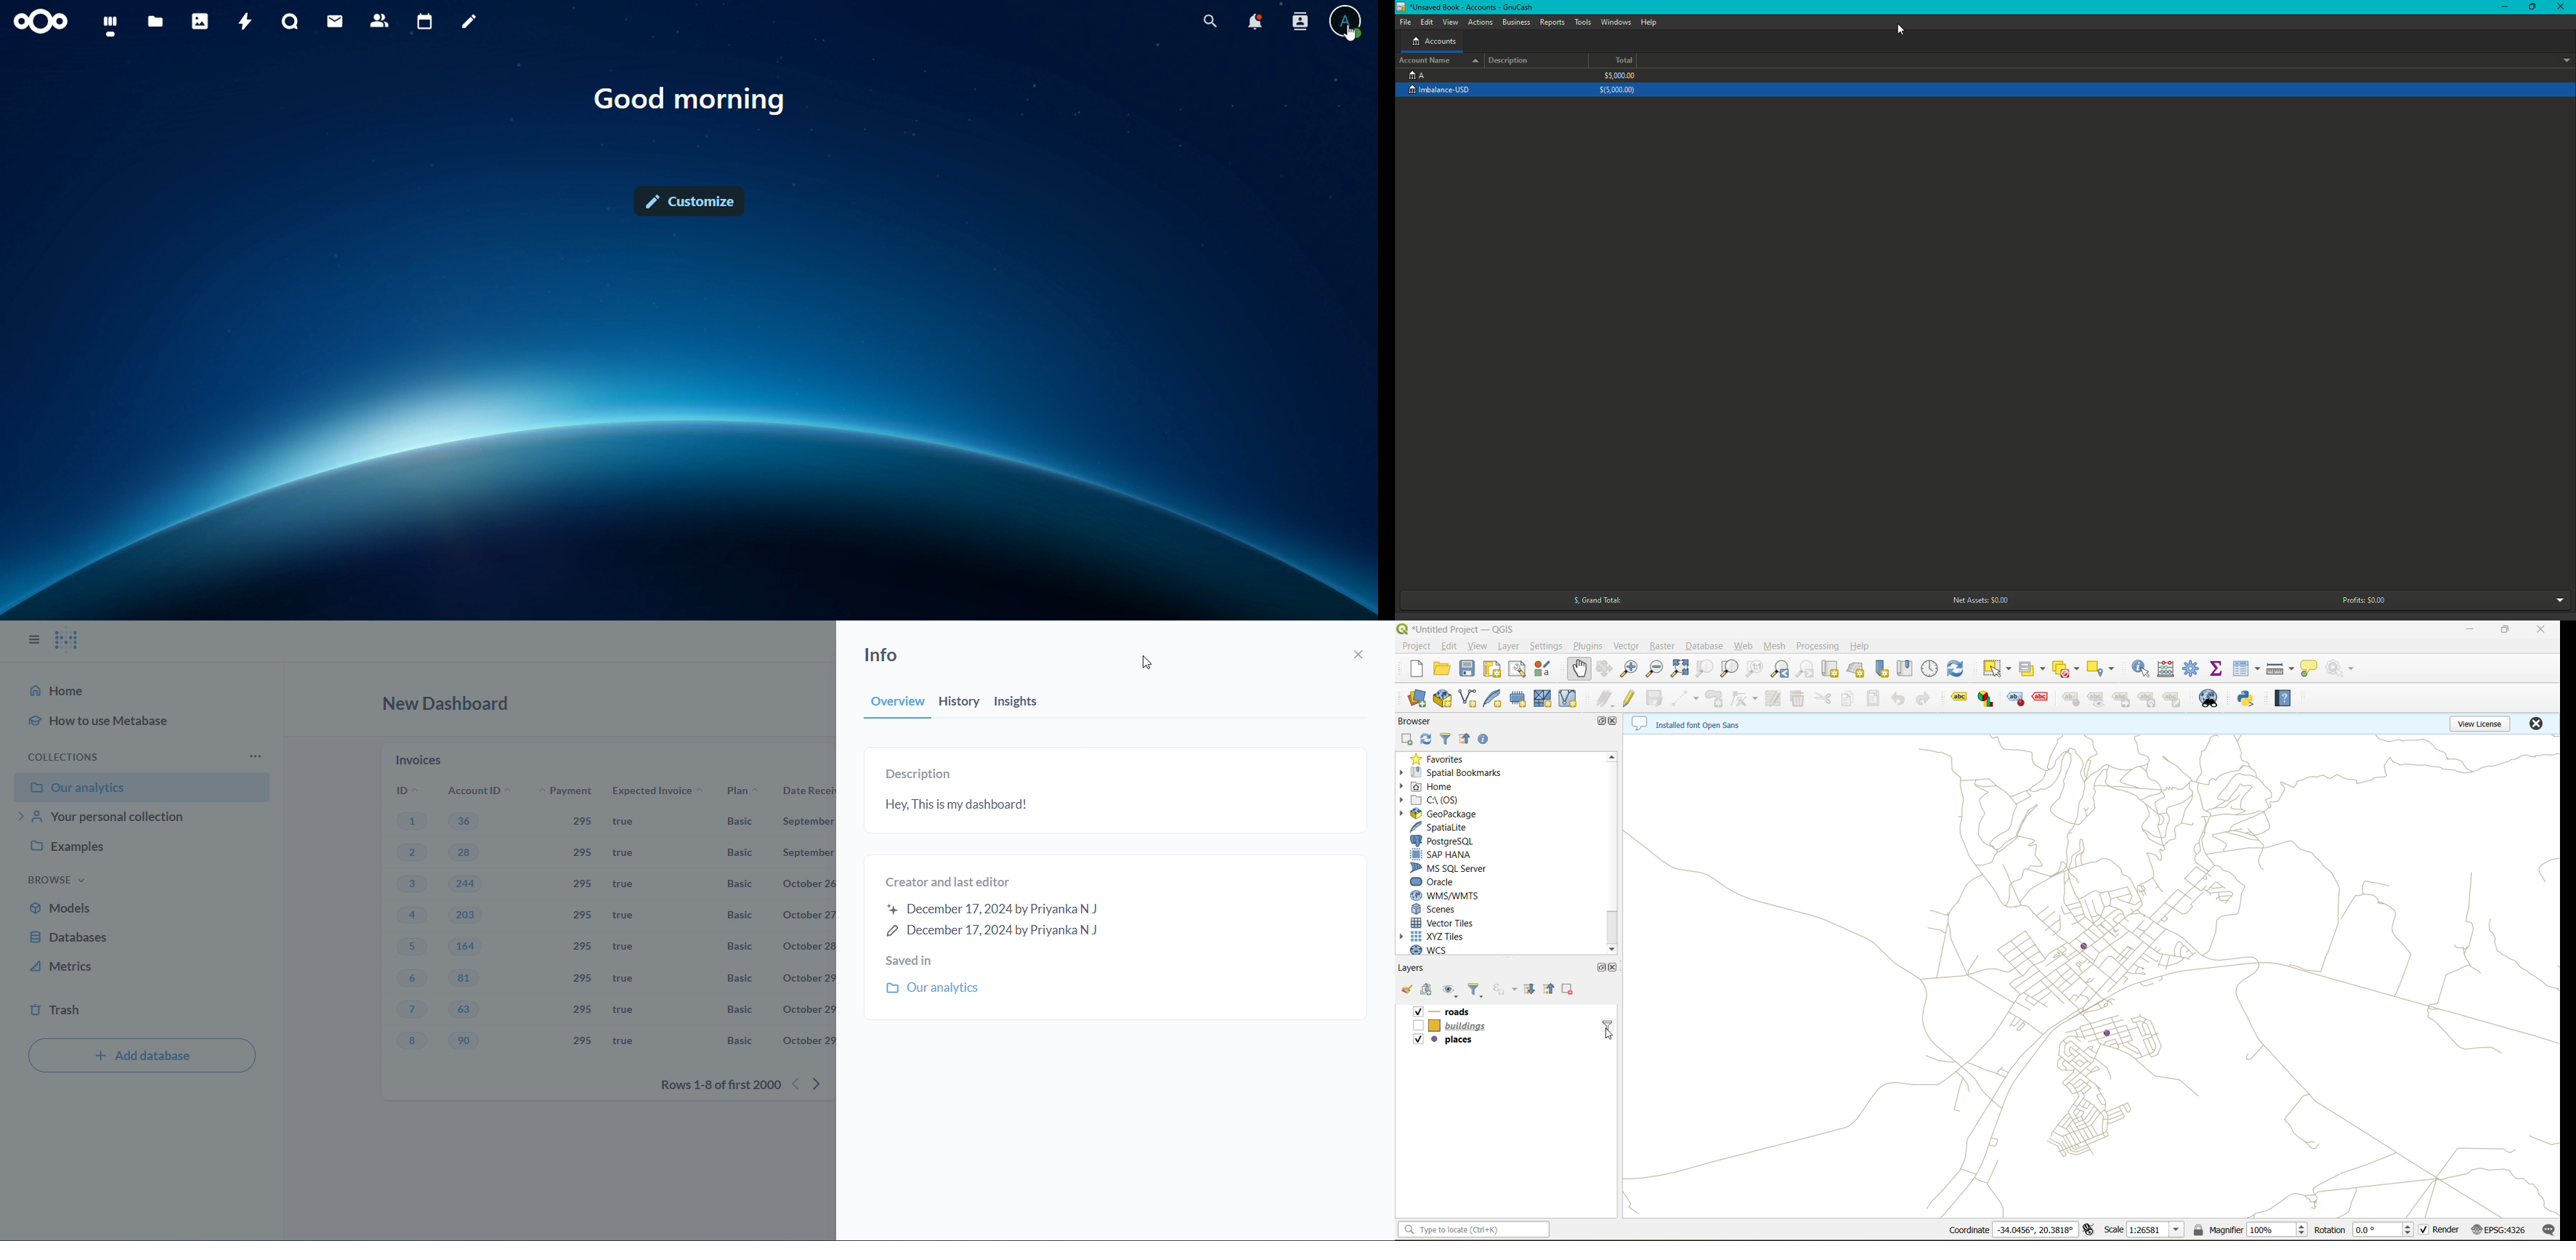 Image resolution: width=2576 pixels, height=1260 pixels. Describe the element at coordinates (1520, 671) in the screenshot. I see `show layout` at that location.